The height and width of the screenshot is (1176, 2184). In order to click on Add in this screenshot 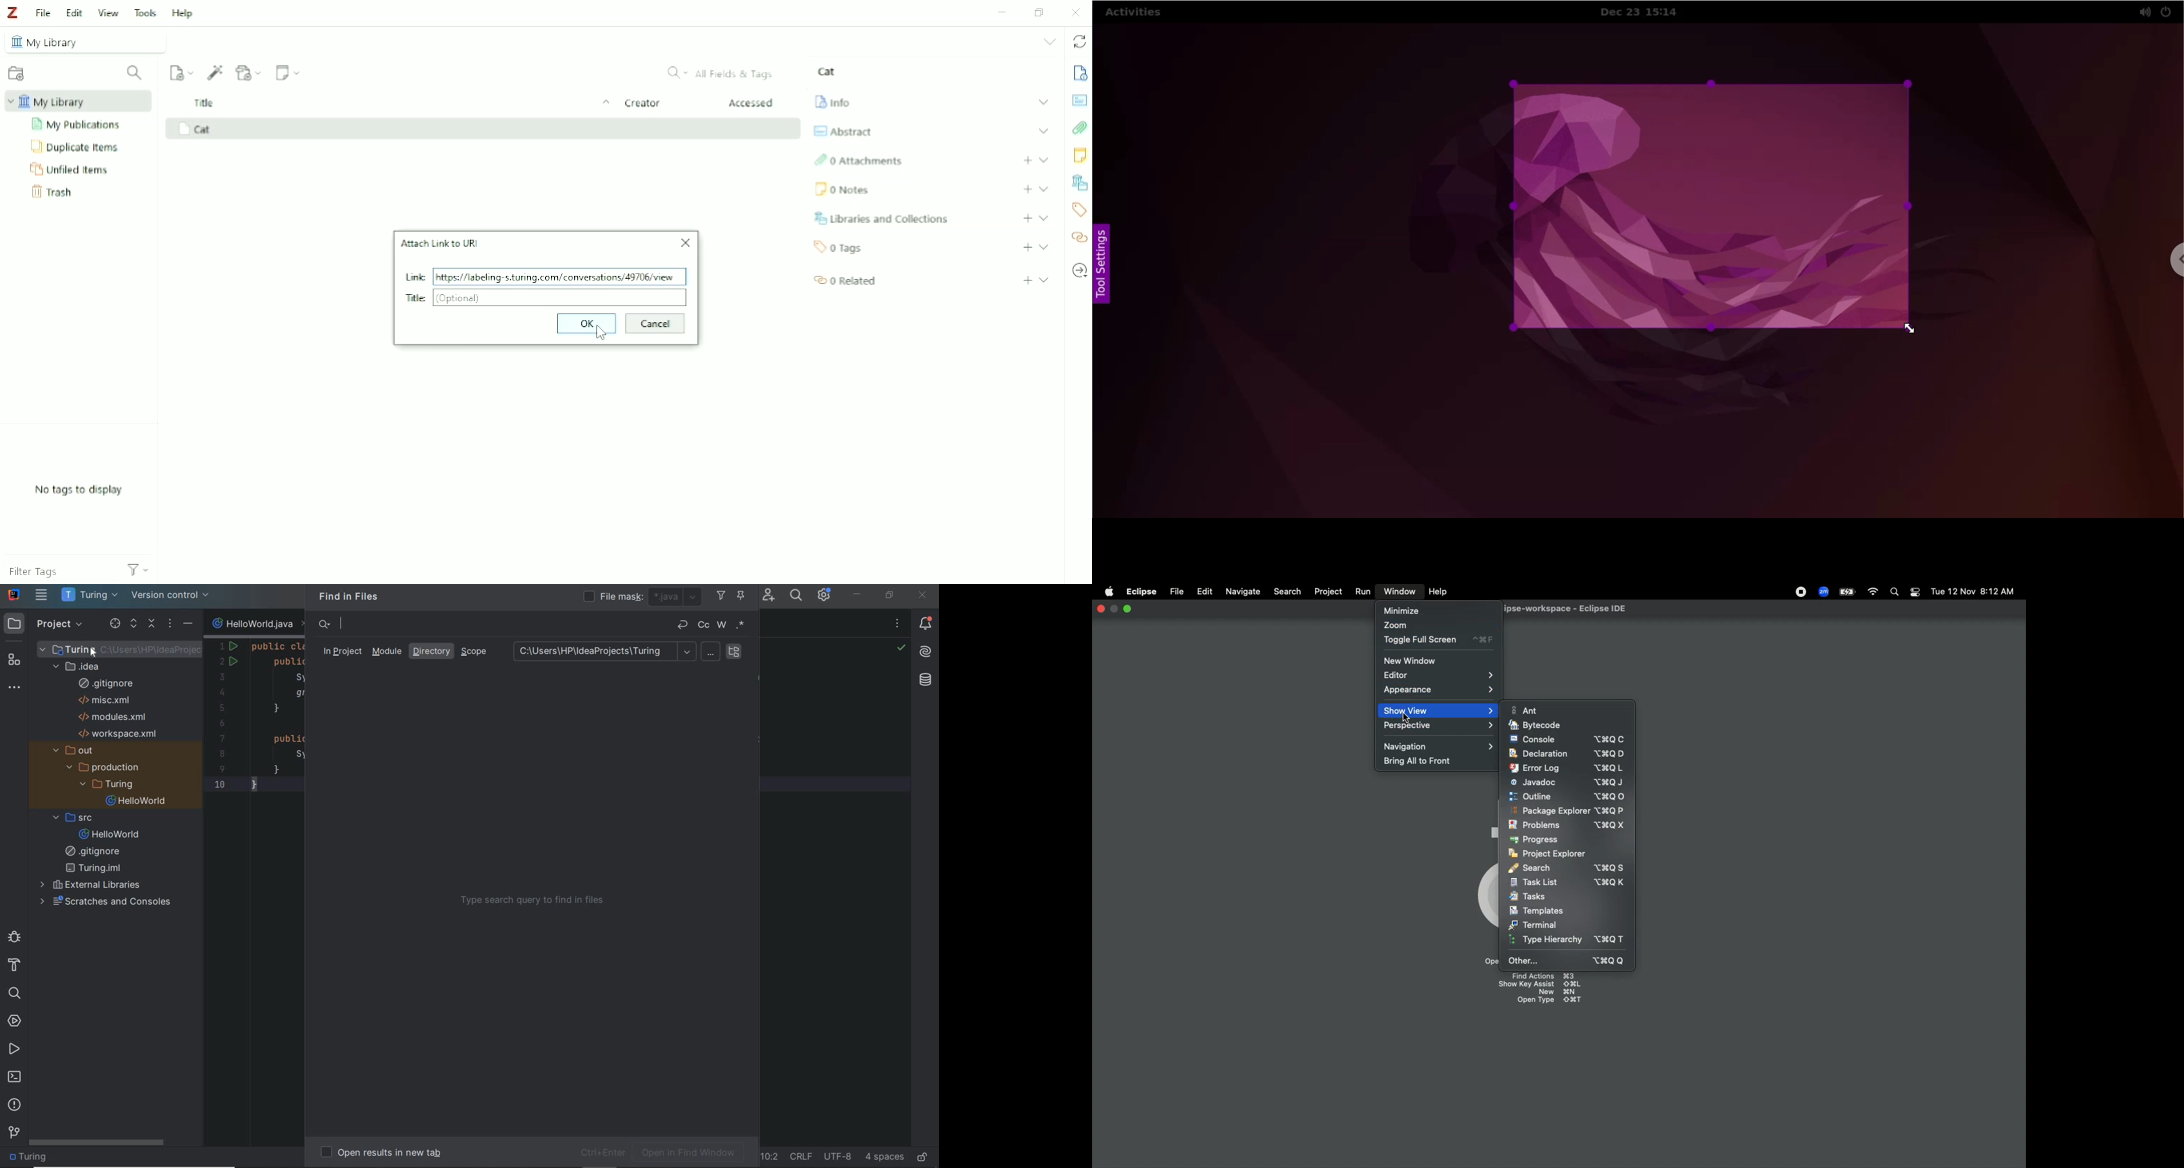, I will do `click(1028, 281)`.